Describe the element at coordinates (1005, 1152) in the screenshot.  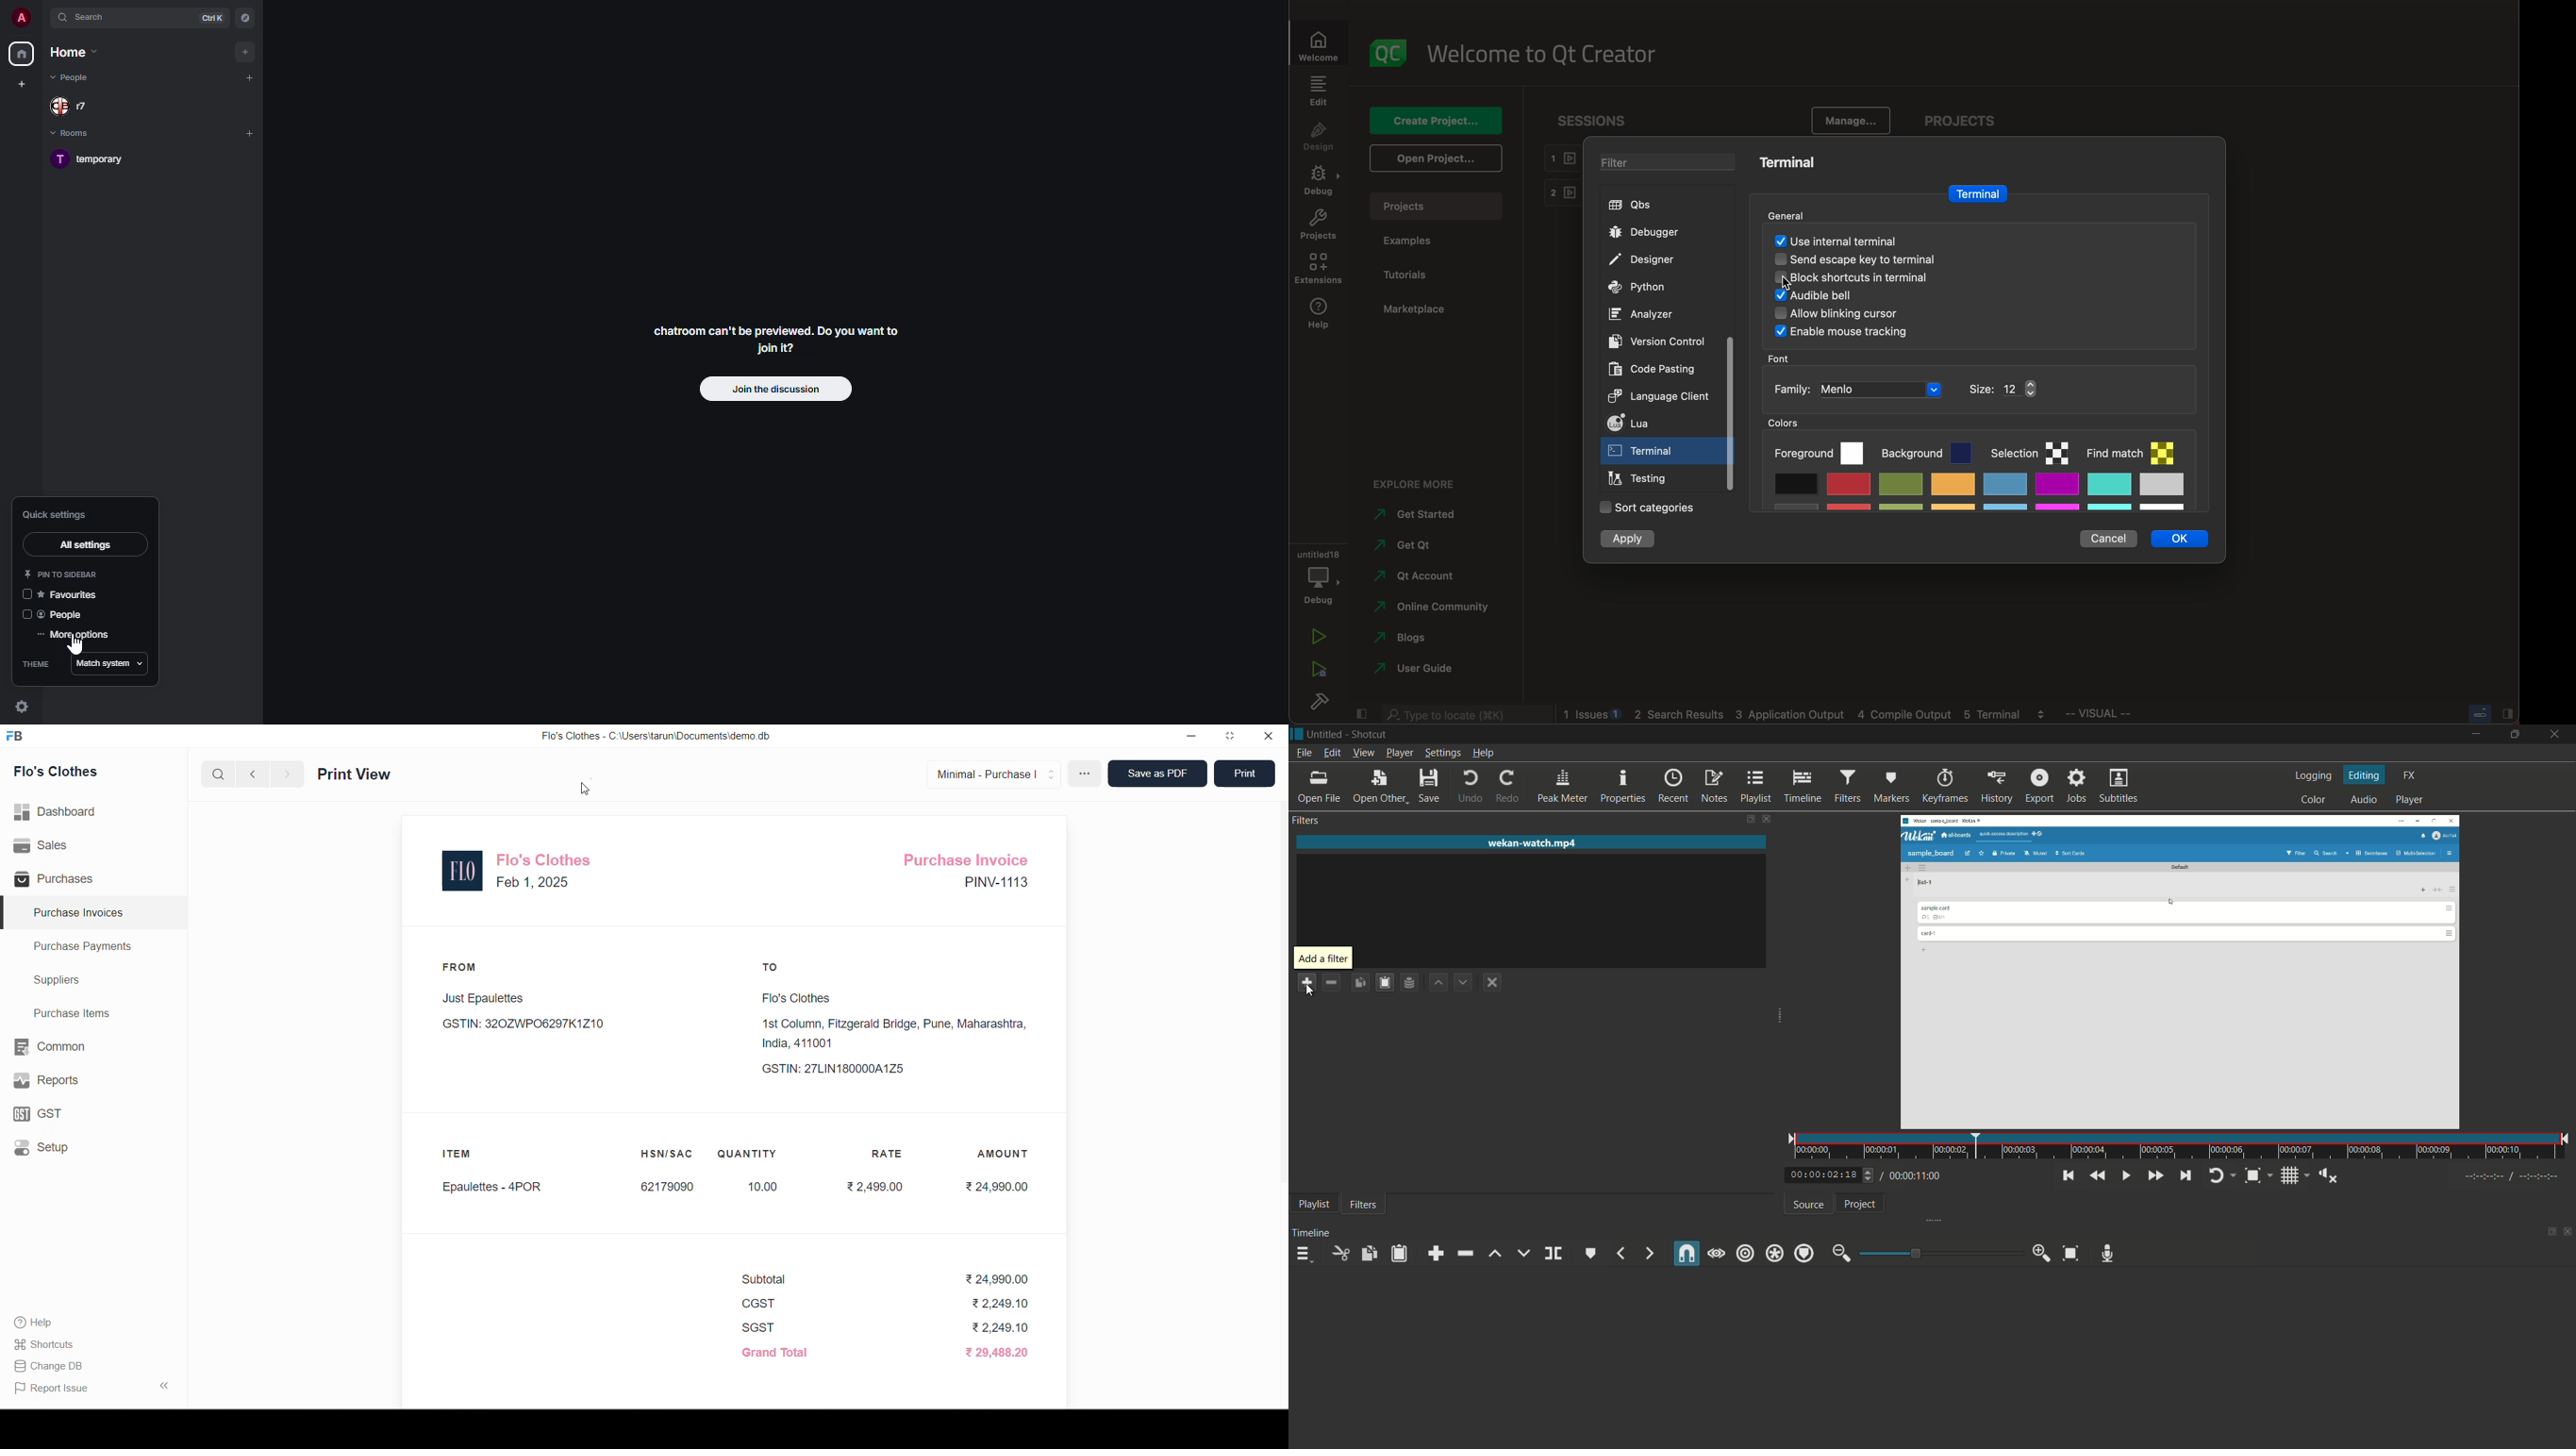
I see ` AMOUNT` at that location.